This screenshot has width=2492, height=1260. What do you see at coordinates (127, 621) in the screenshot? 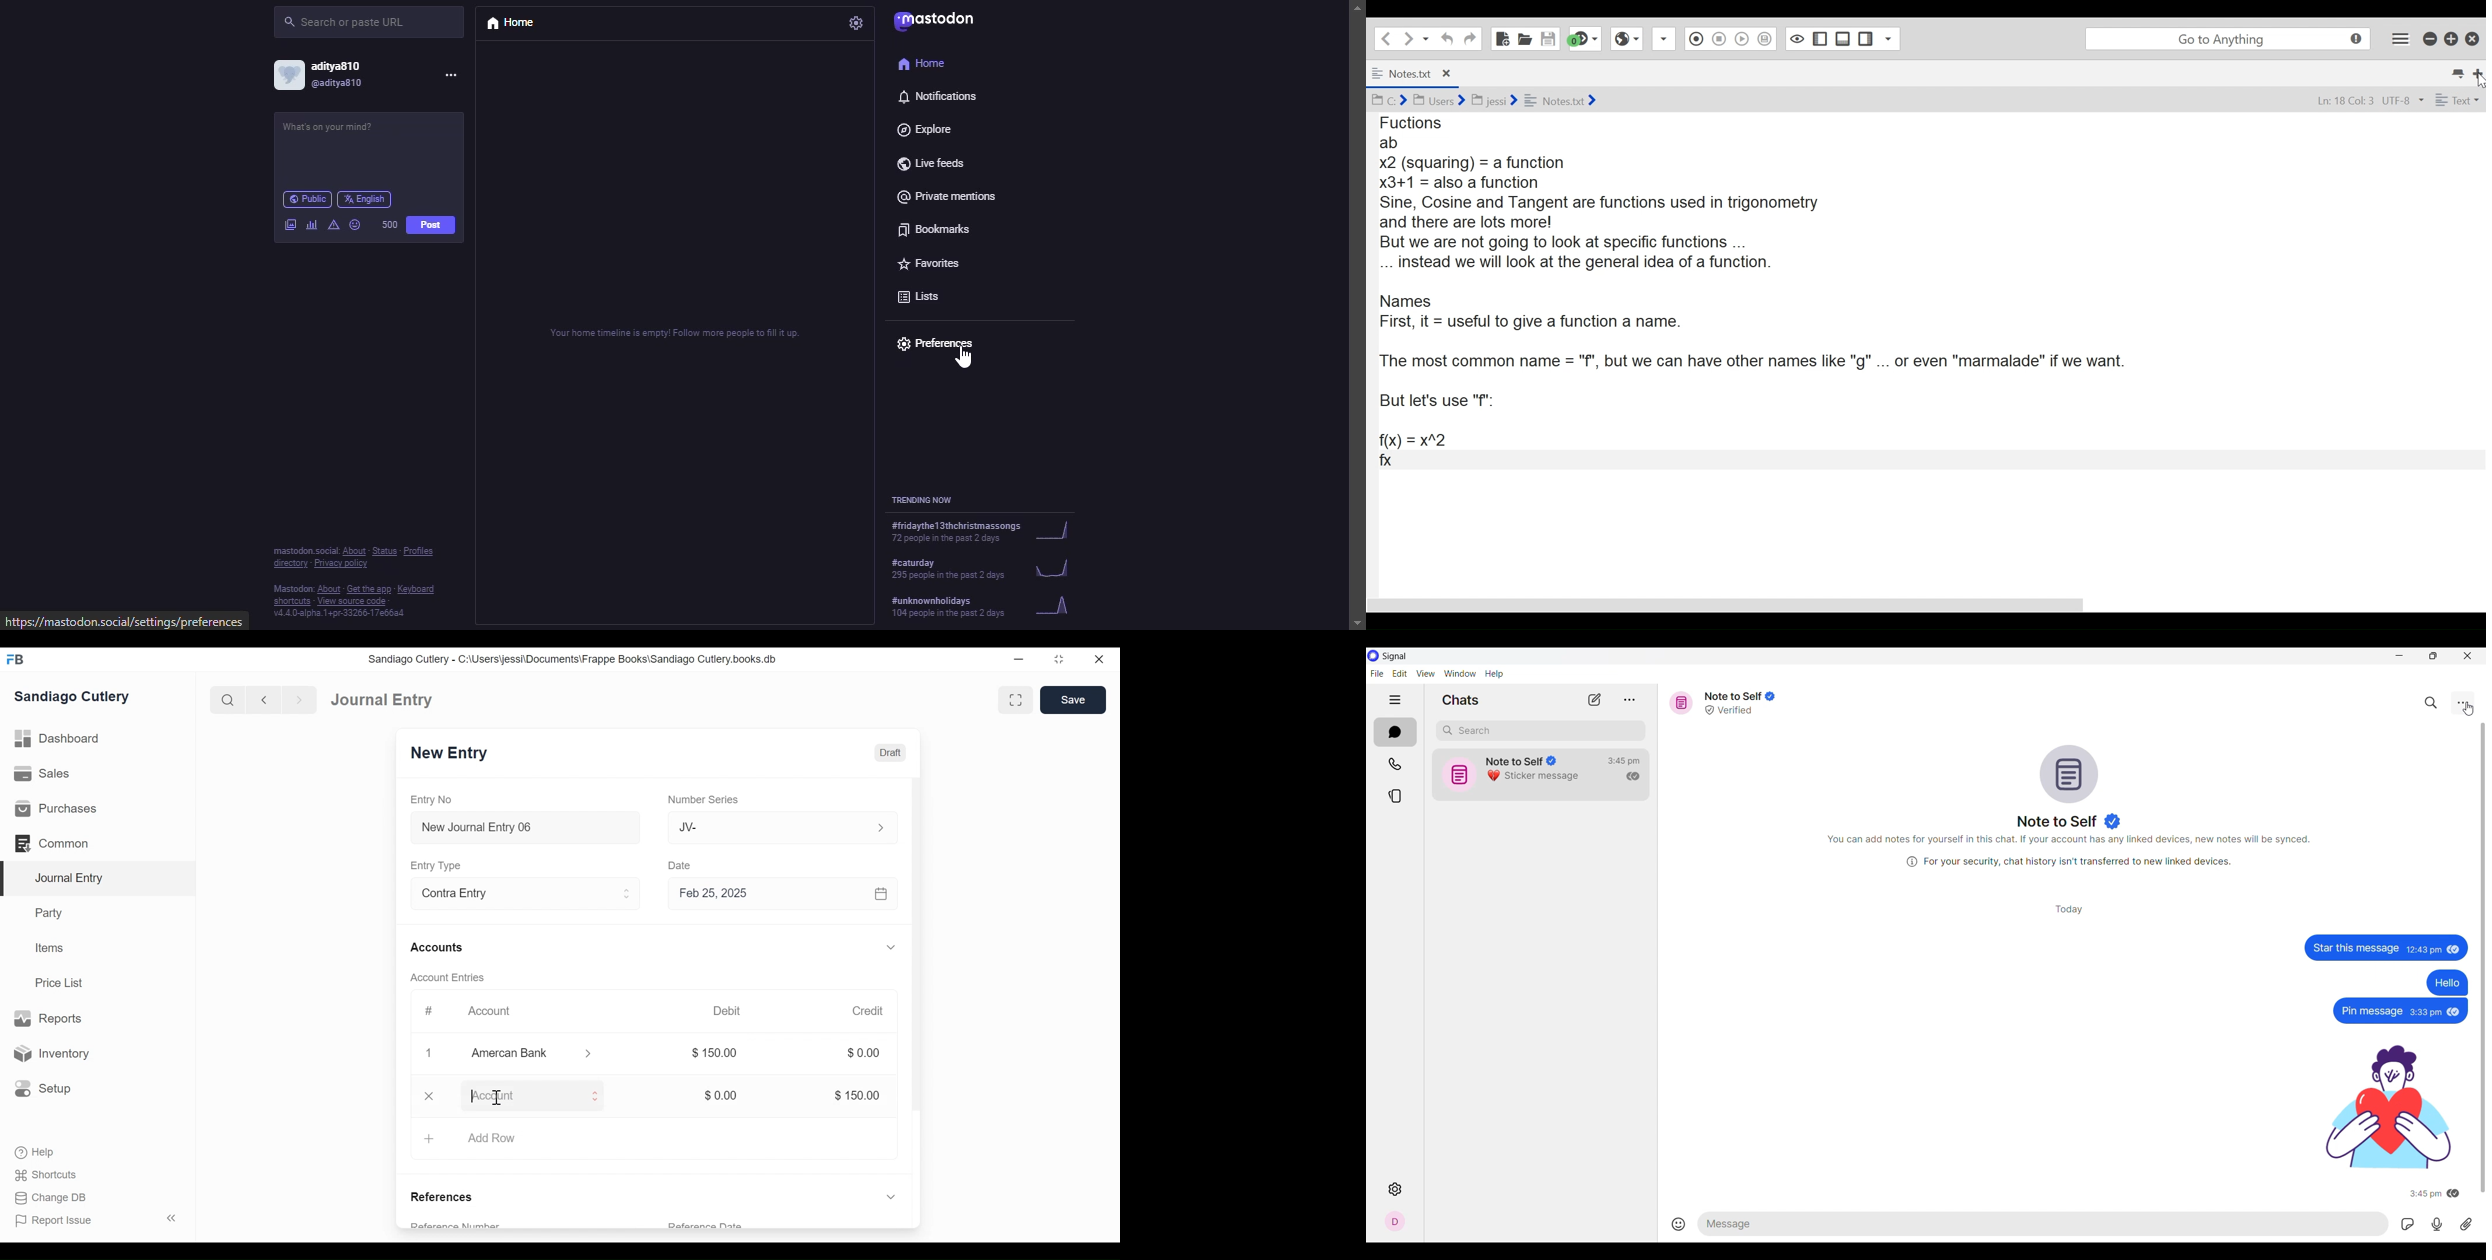
I see `website` at bounding box center [127, 621].